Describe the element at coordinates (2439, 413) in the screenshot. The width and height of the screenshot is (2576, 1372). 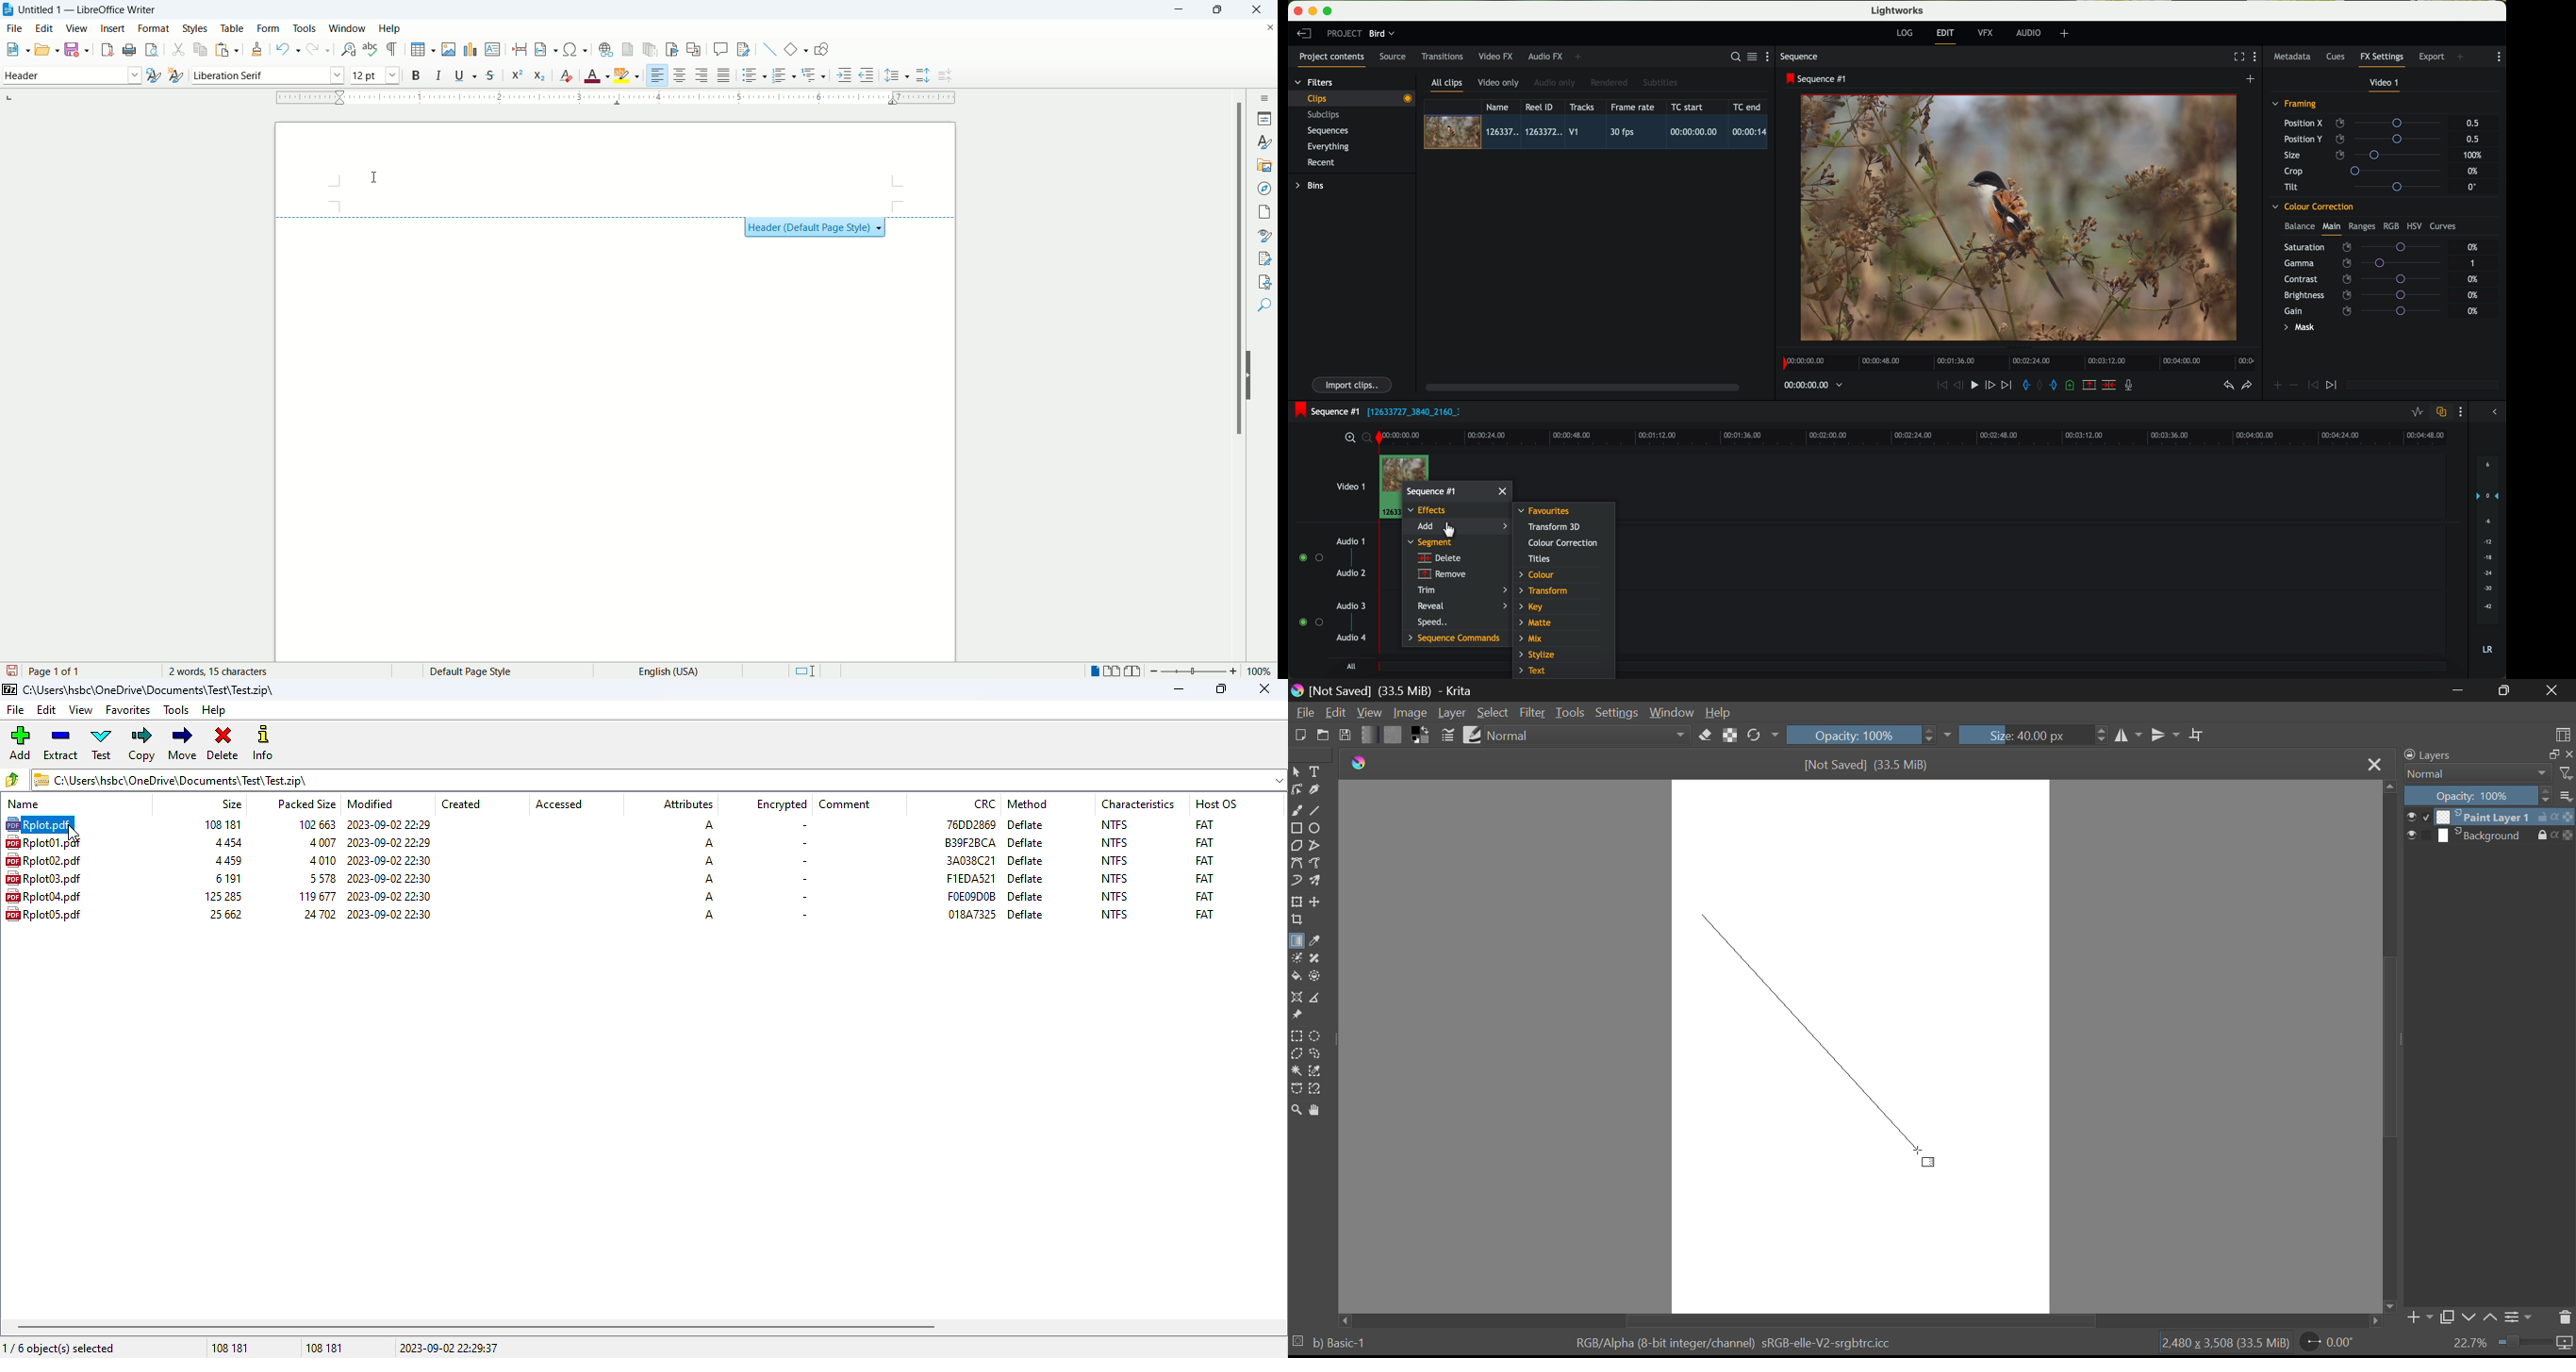
I see `toggle auto track sync` at that location.